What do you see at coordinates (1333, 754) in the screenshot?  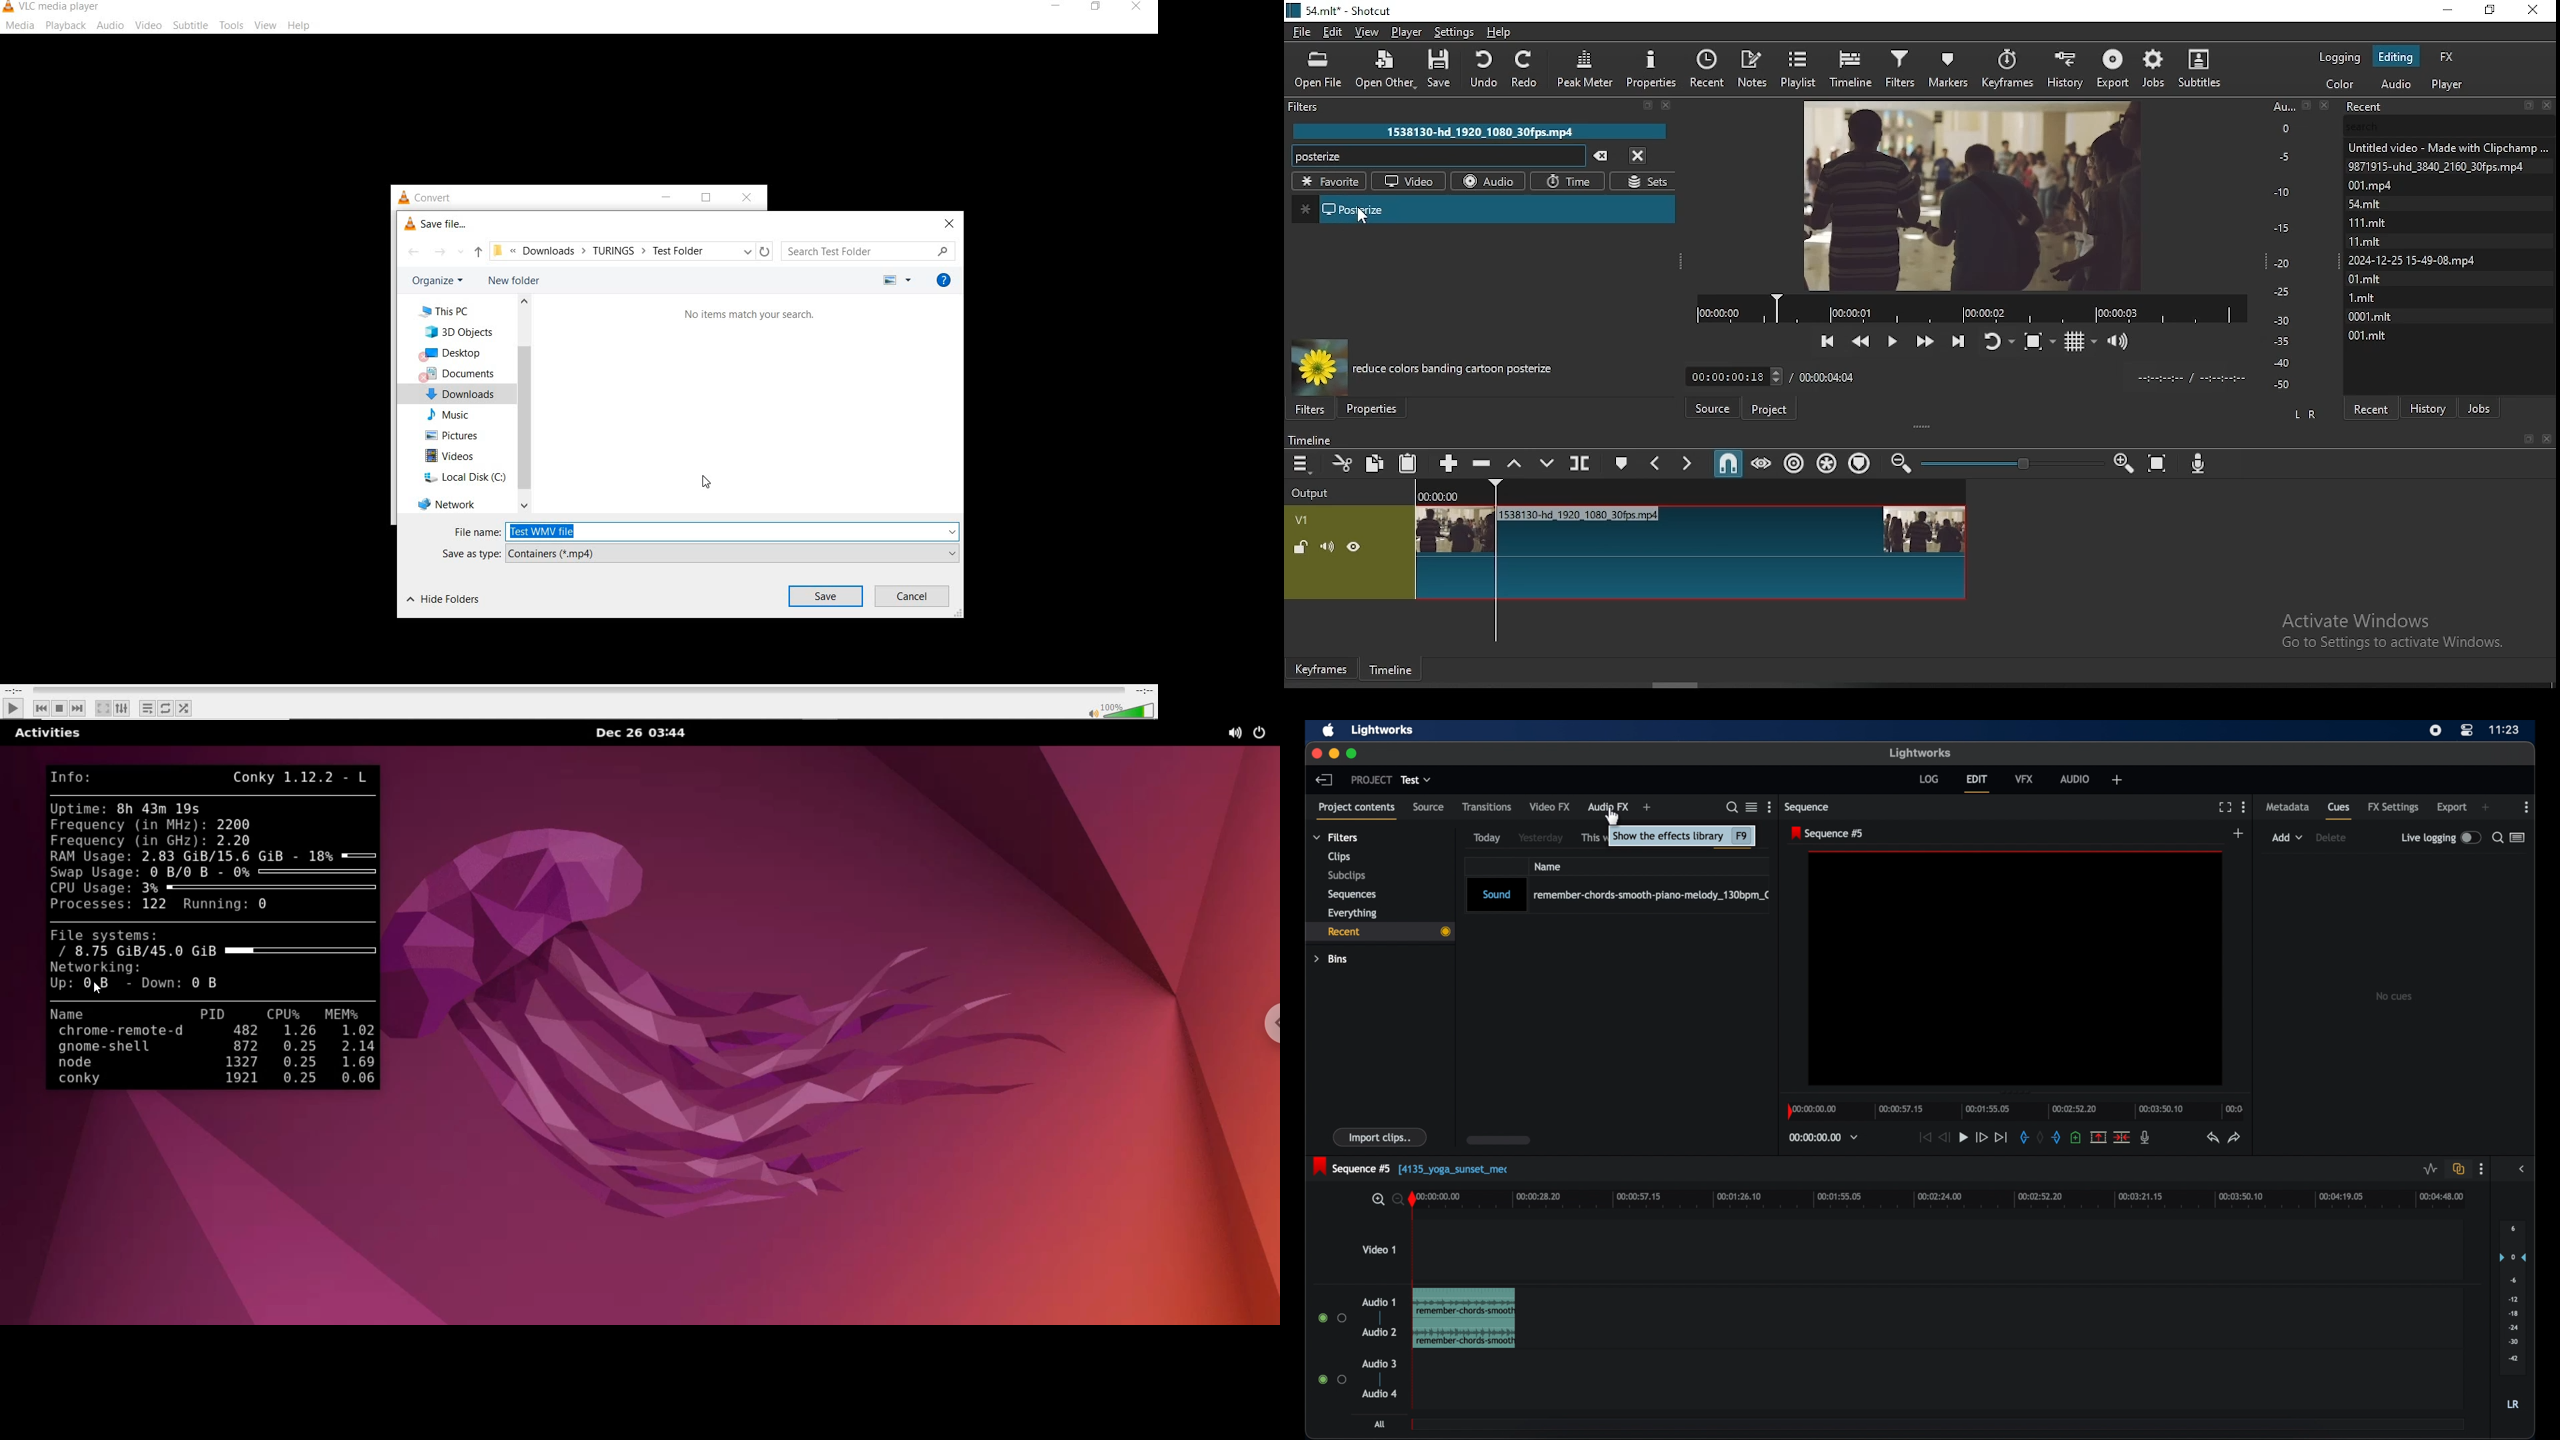 I see `minimize` at bounding box center [1333, 754].